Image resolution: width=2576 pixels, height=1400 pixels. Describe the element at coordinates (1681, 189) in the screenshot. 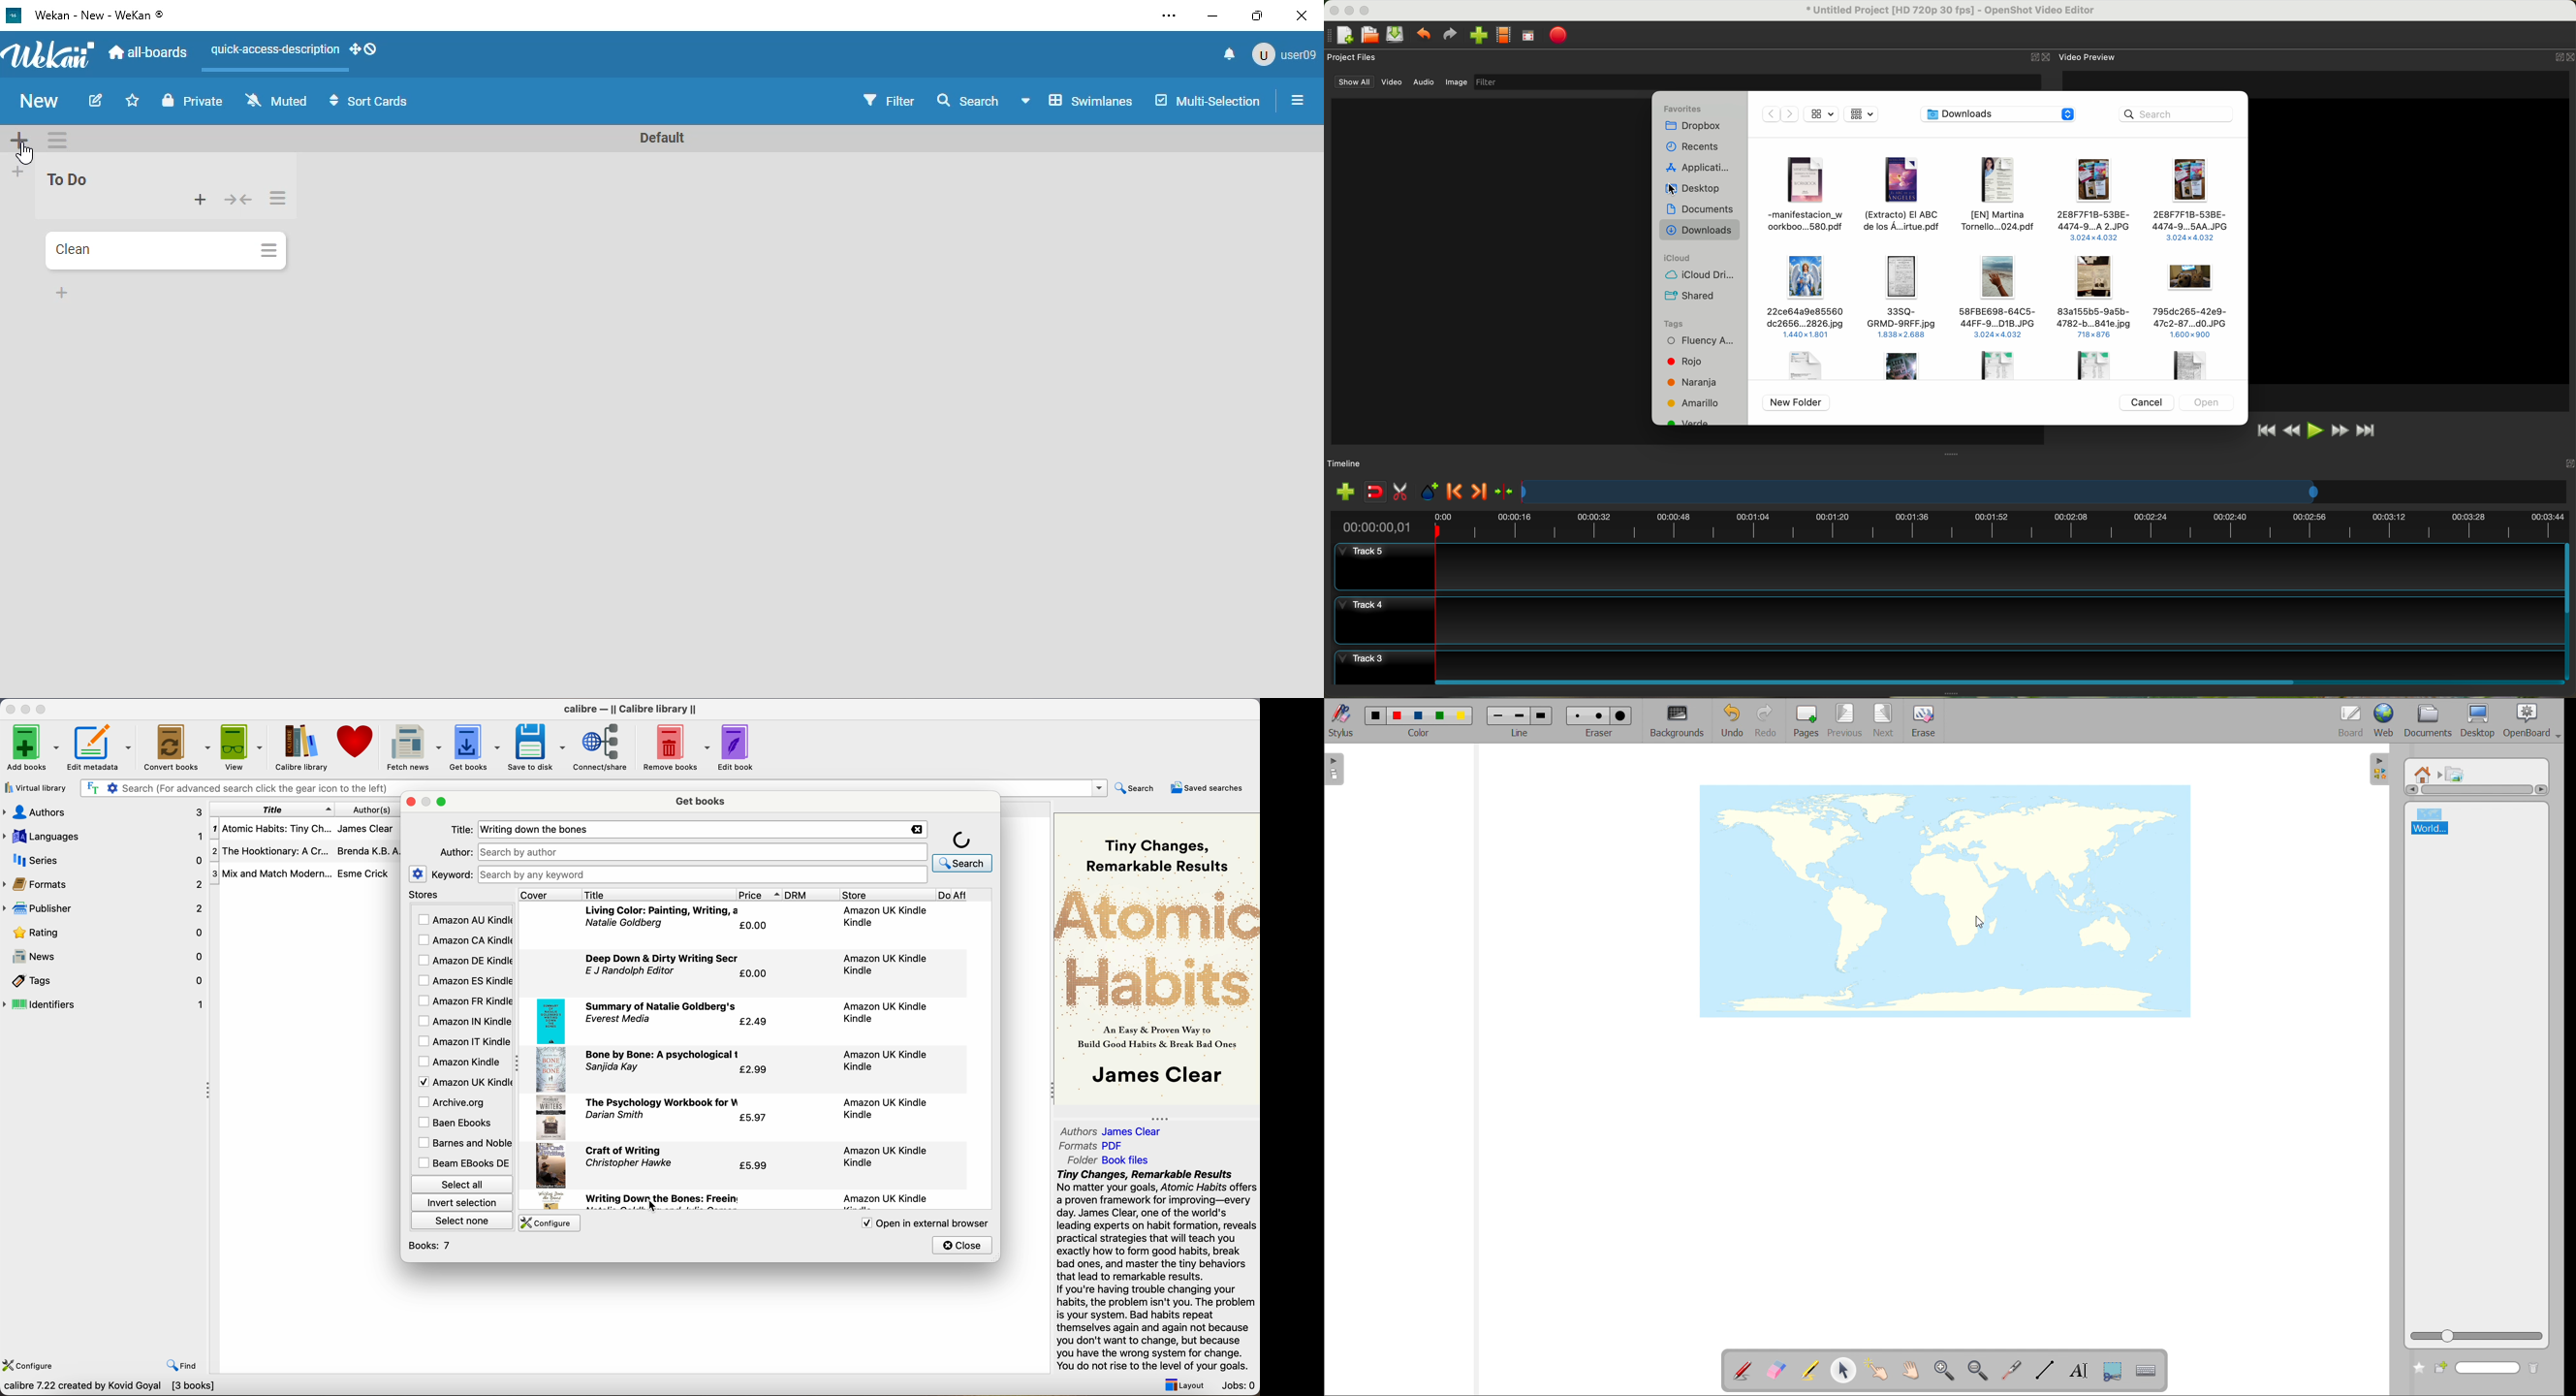

I see `cursor` at that location.